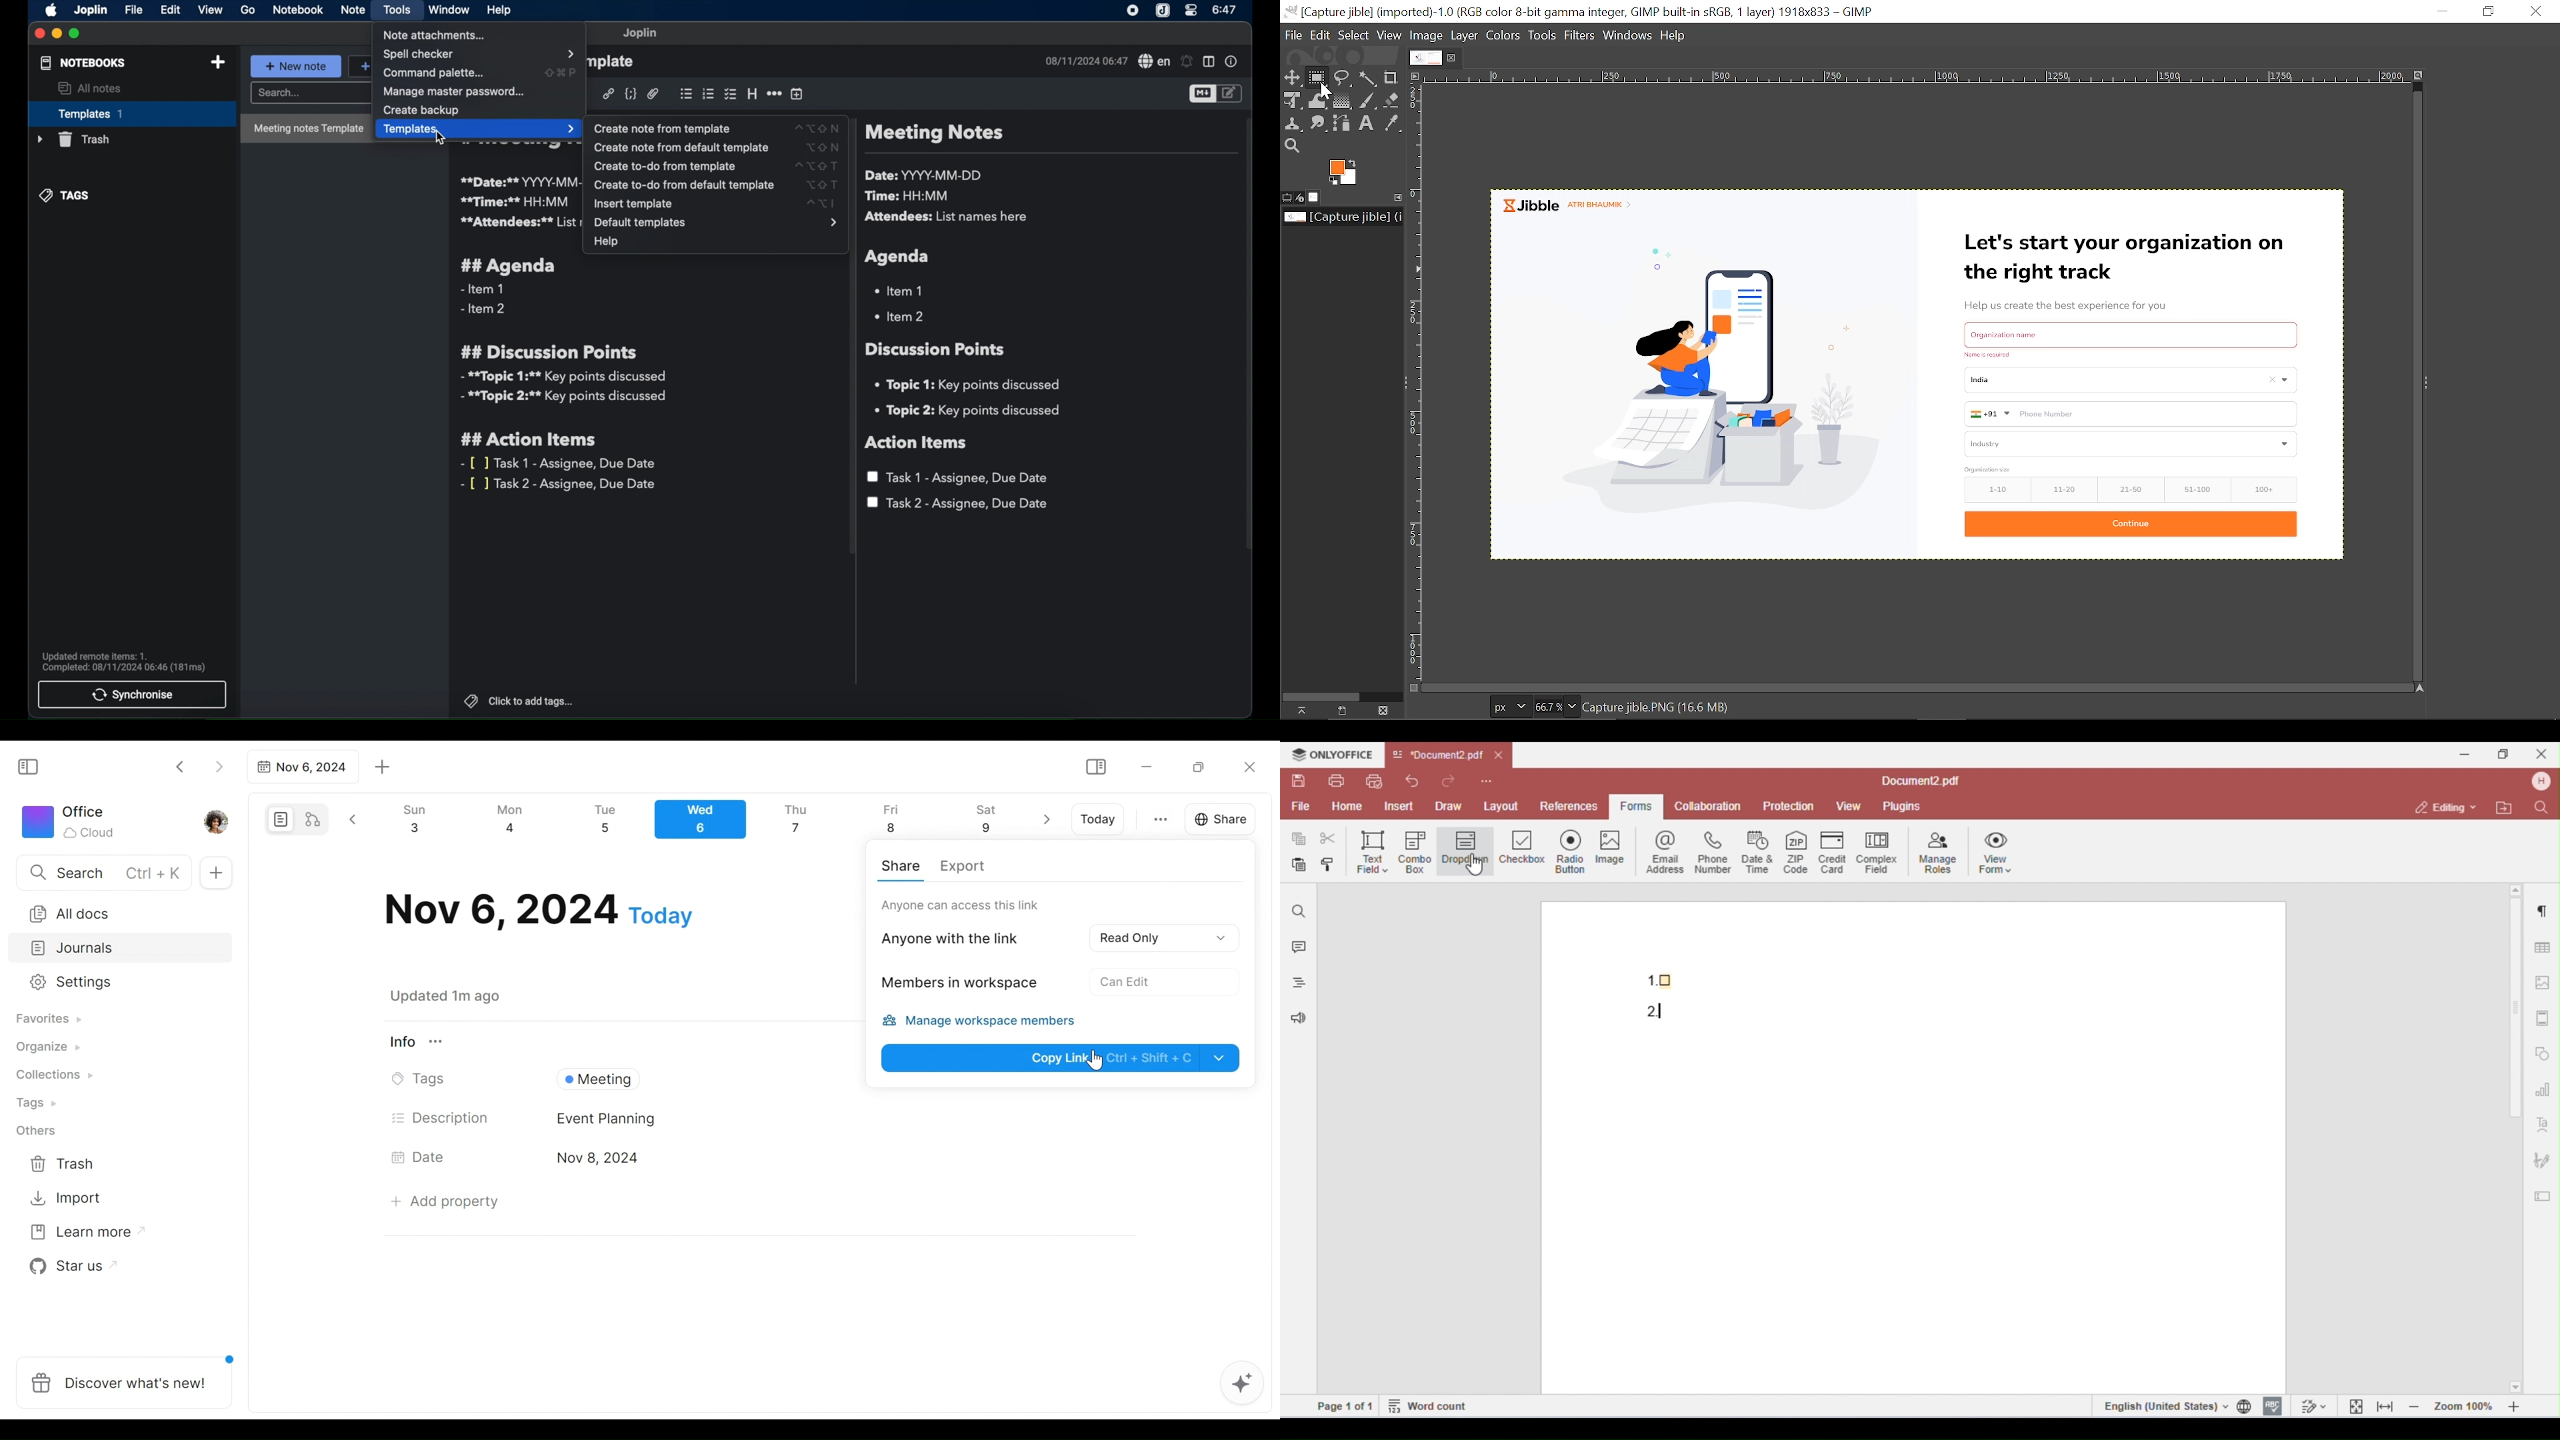 Image resolution: width=2576 pixels, height=1456 pixels. What do you see at coordinates (170, 9) in the screenshot?
I see `edit` at bounding box center [170, 9].